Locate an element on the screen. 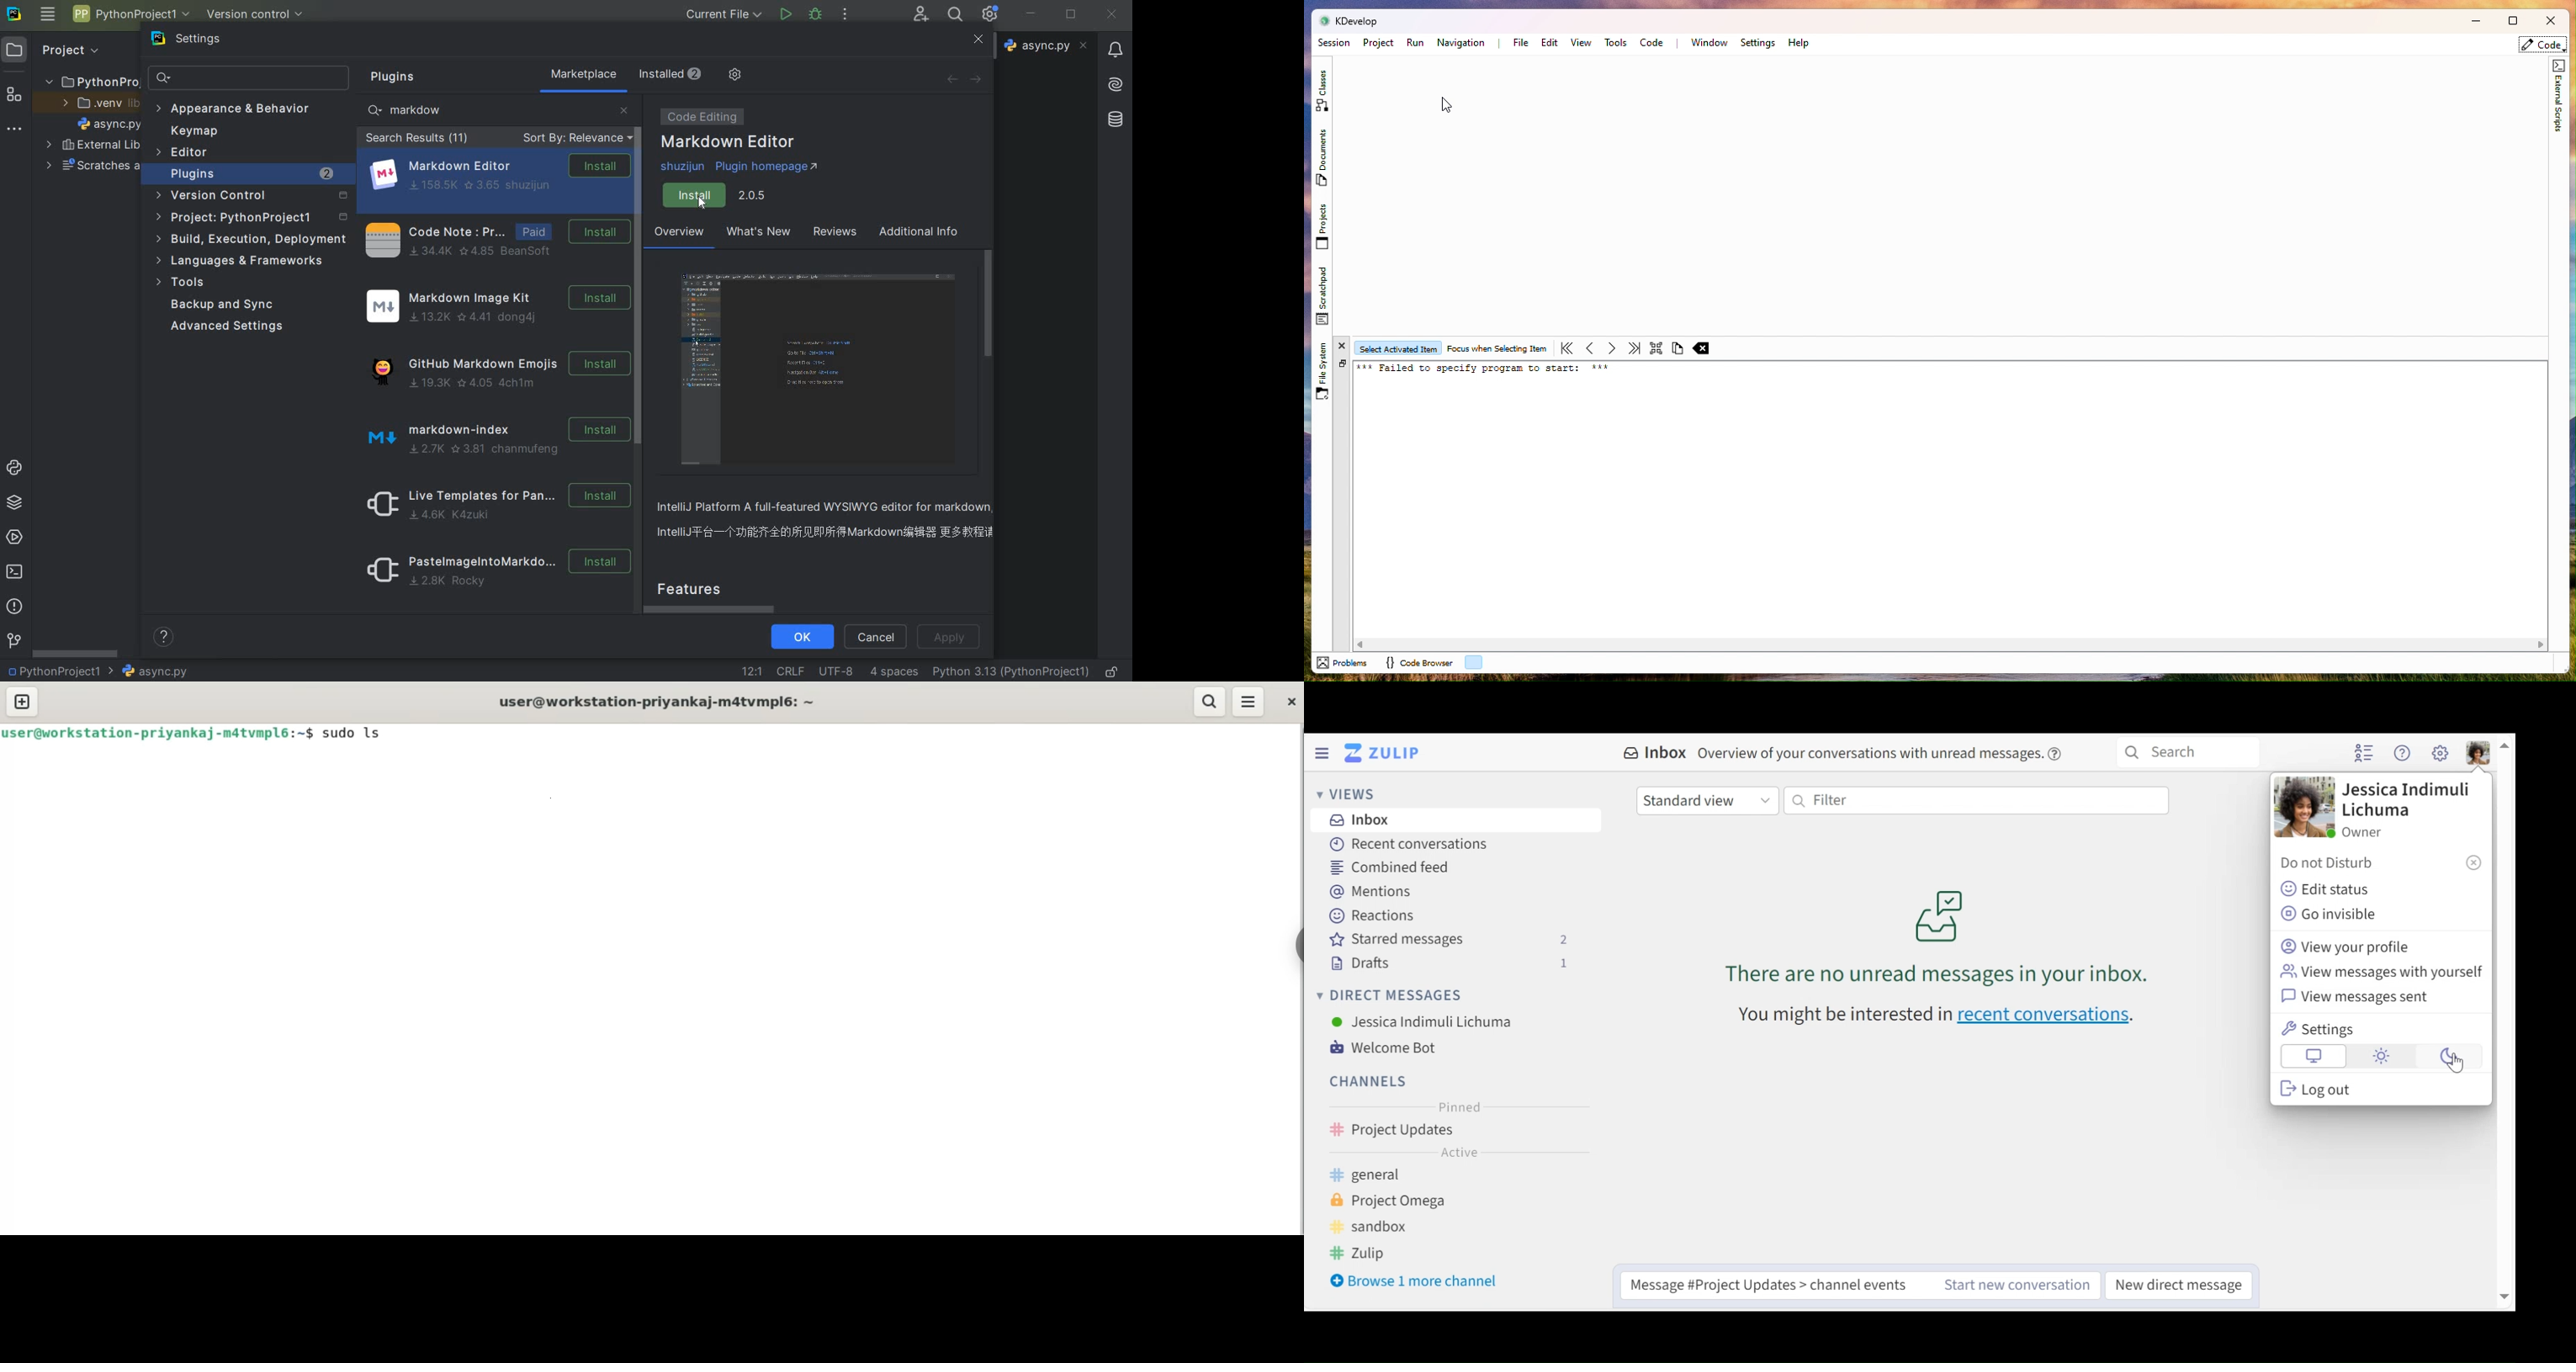 The width and height of the screenshot is (2576, 1372). Minimize is located at coordinates (2471, 22).